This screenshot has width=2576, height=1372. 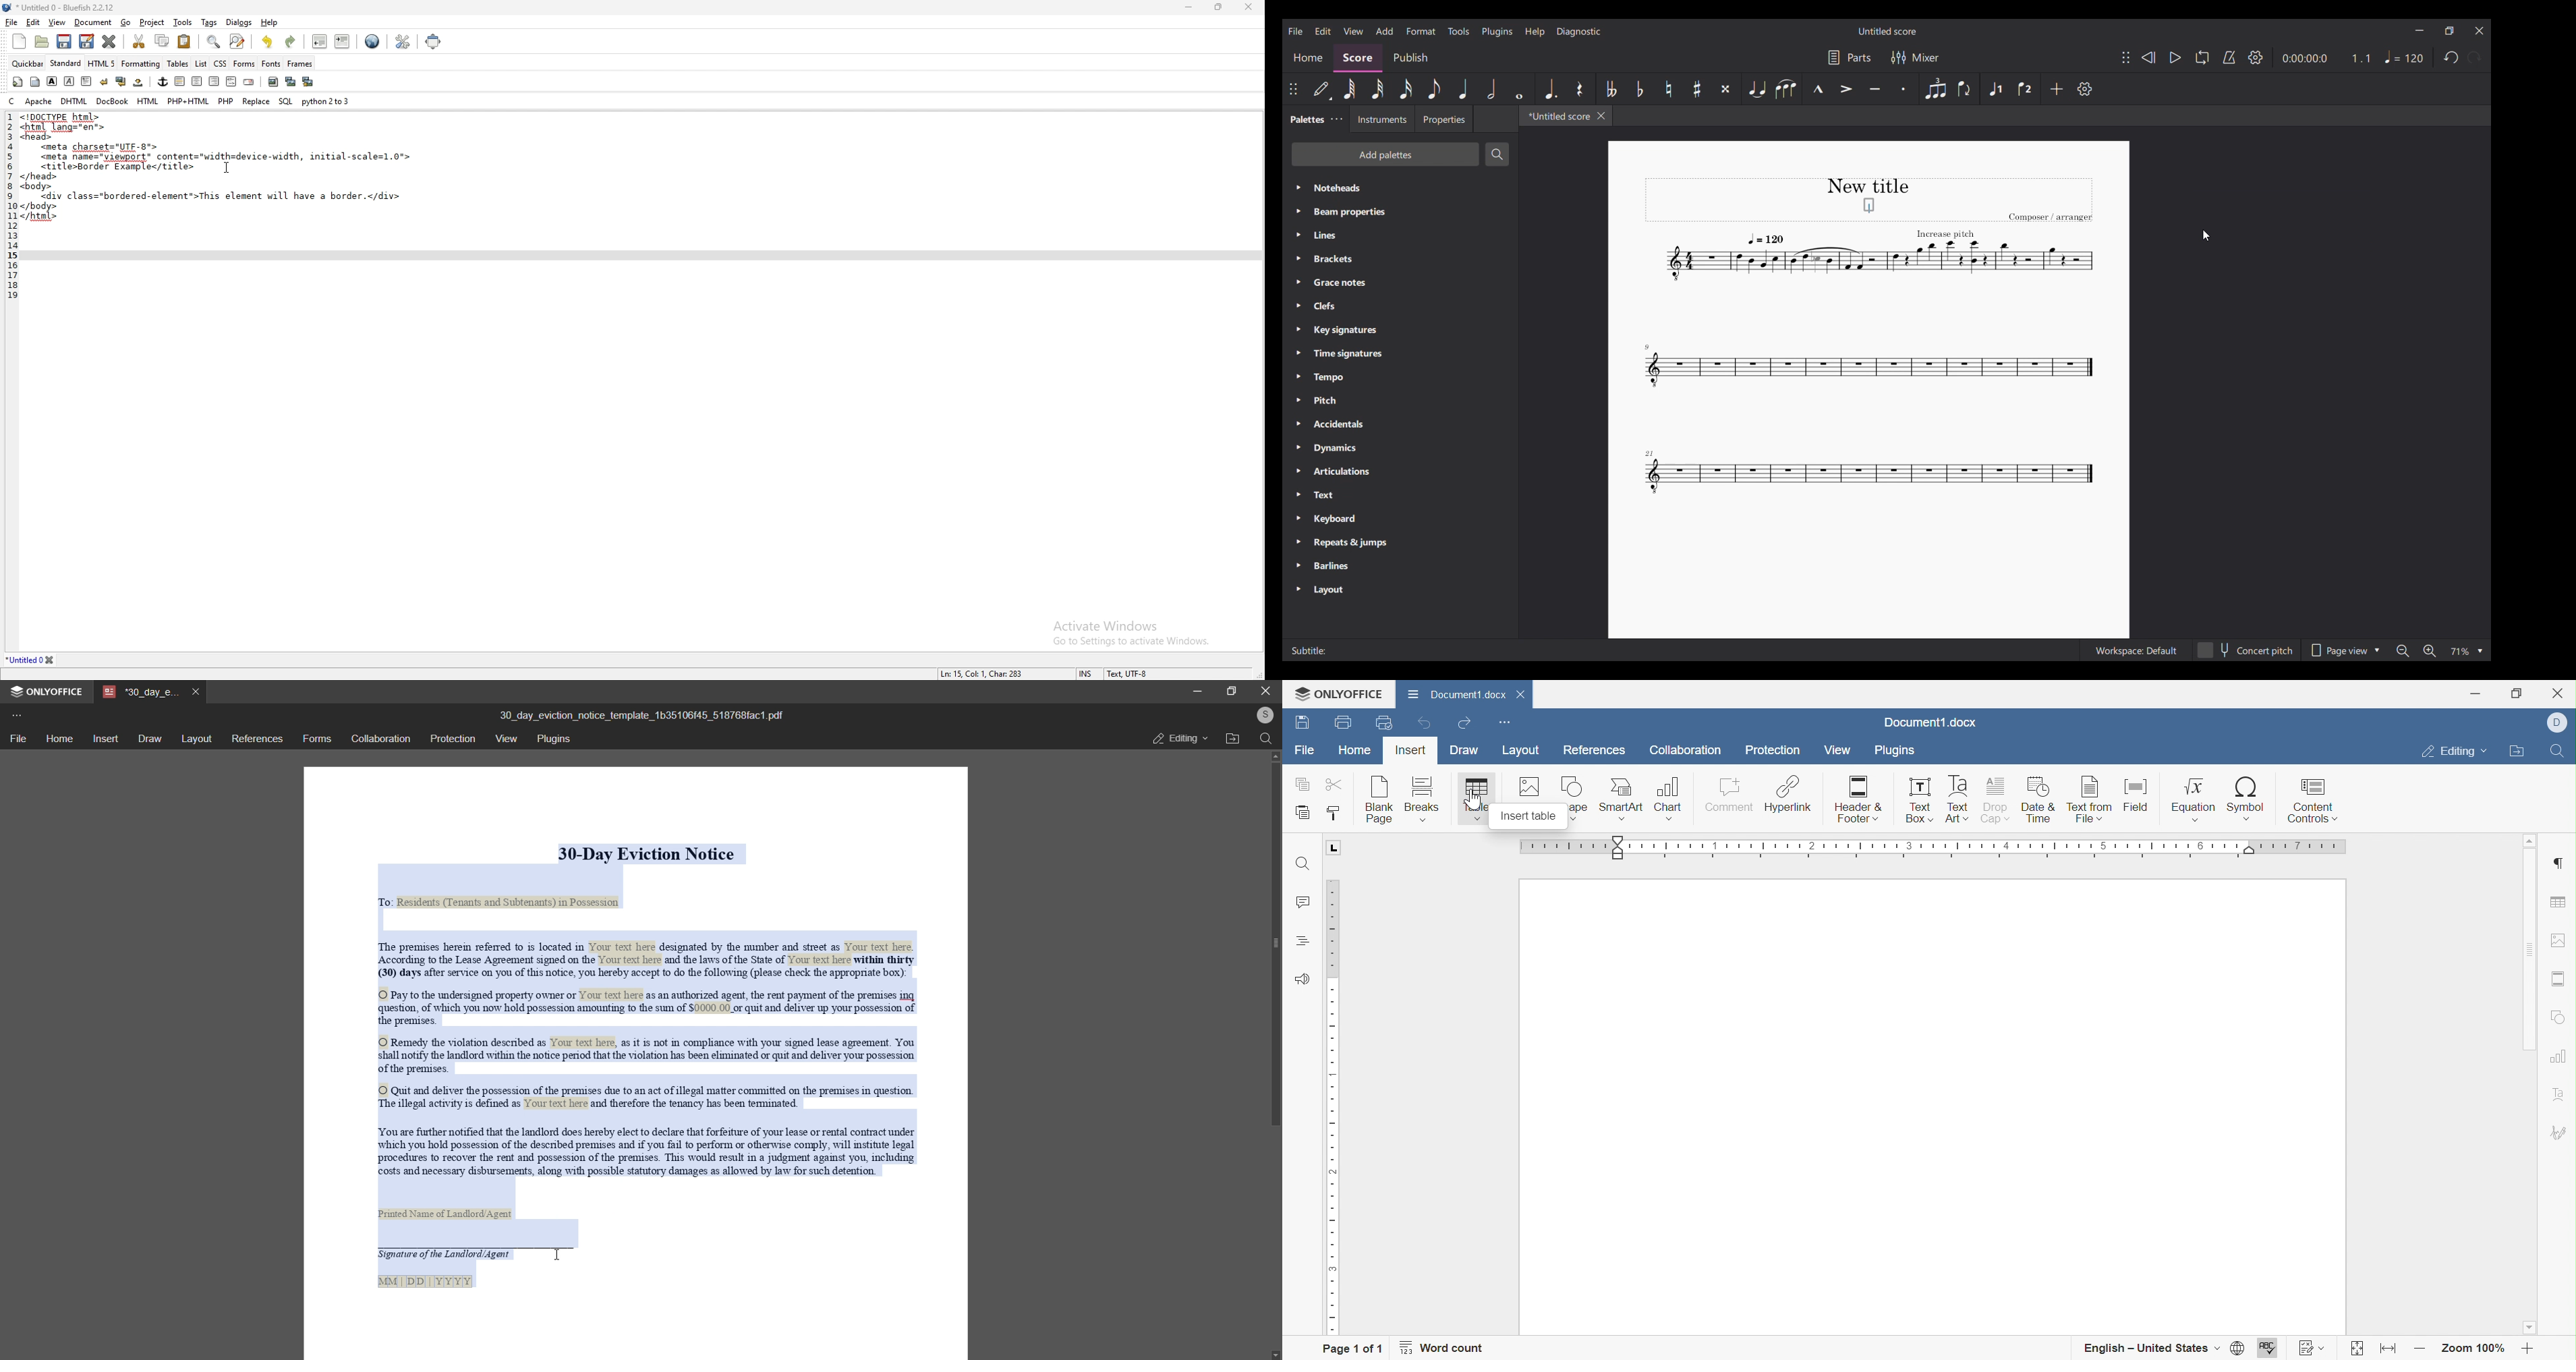 I want to click on Insert image, so click(x=1530, y=787).